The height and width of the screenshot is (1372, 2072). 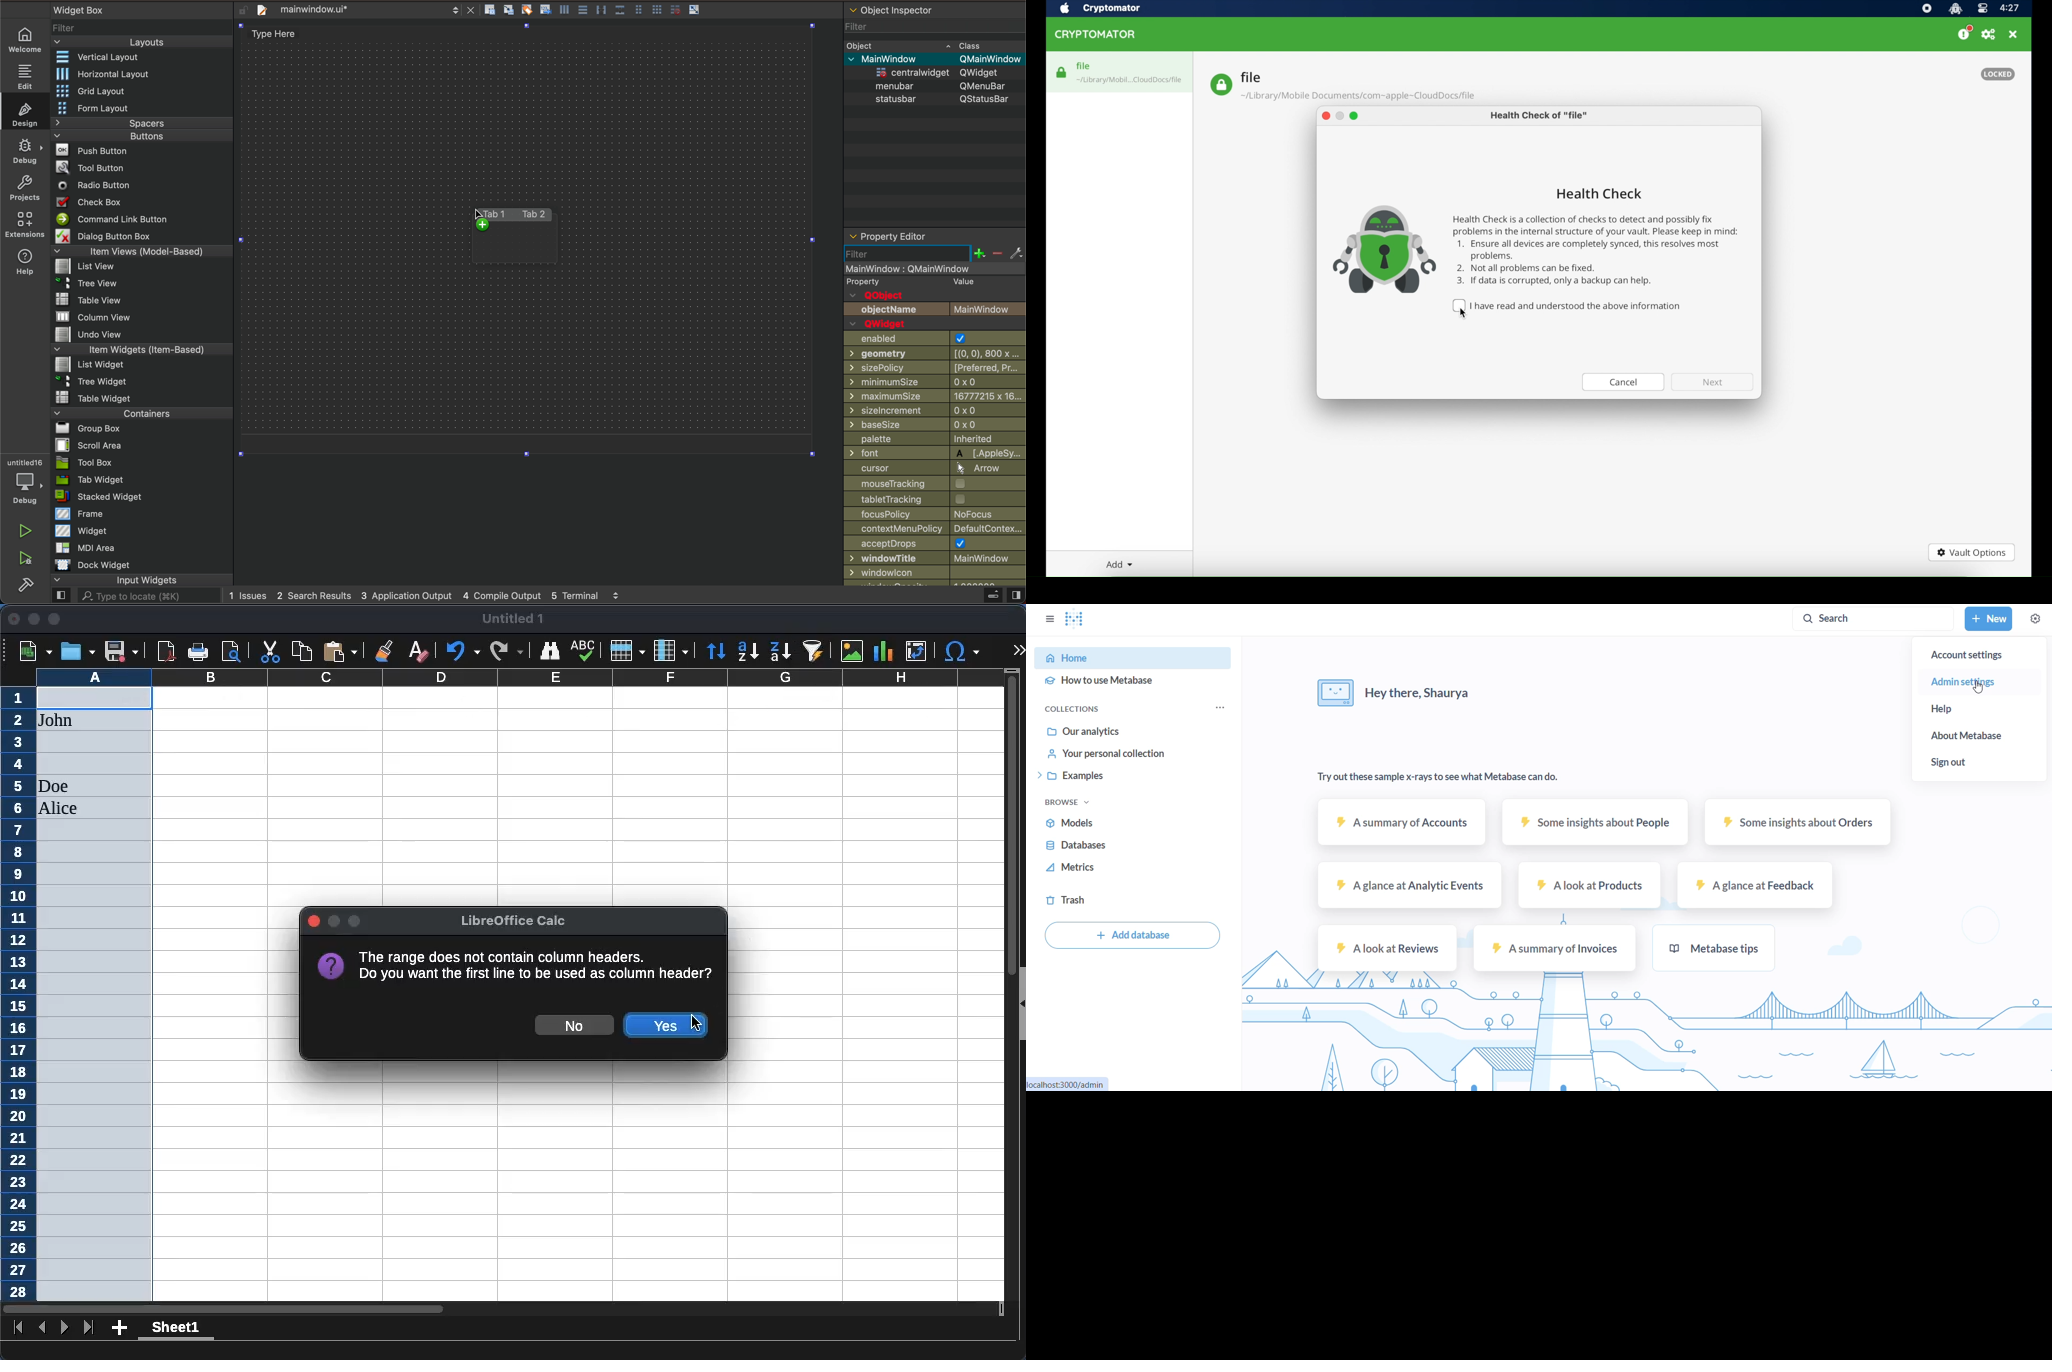 What do you see at coordinates (934, 12) in the screenshot?
I see `object inspector` at bounding box center [934, 12].